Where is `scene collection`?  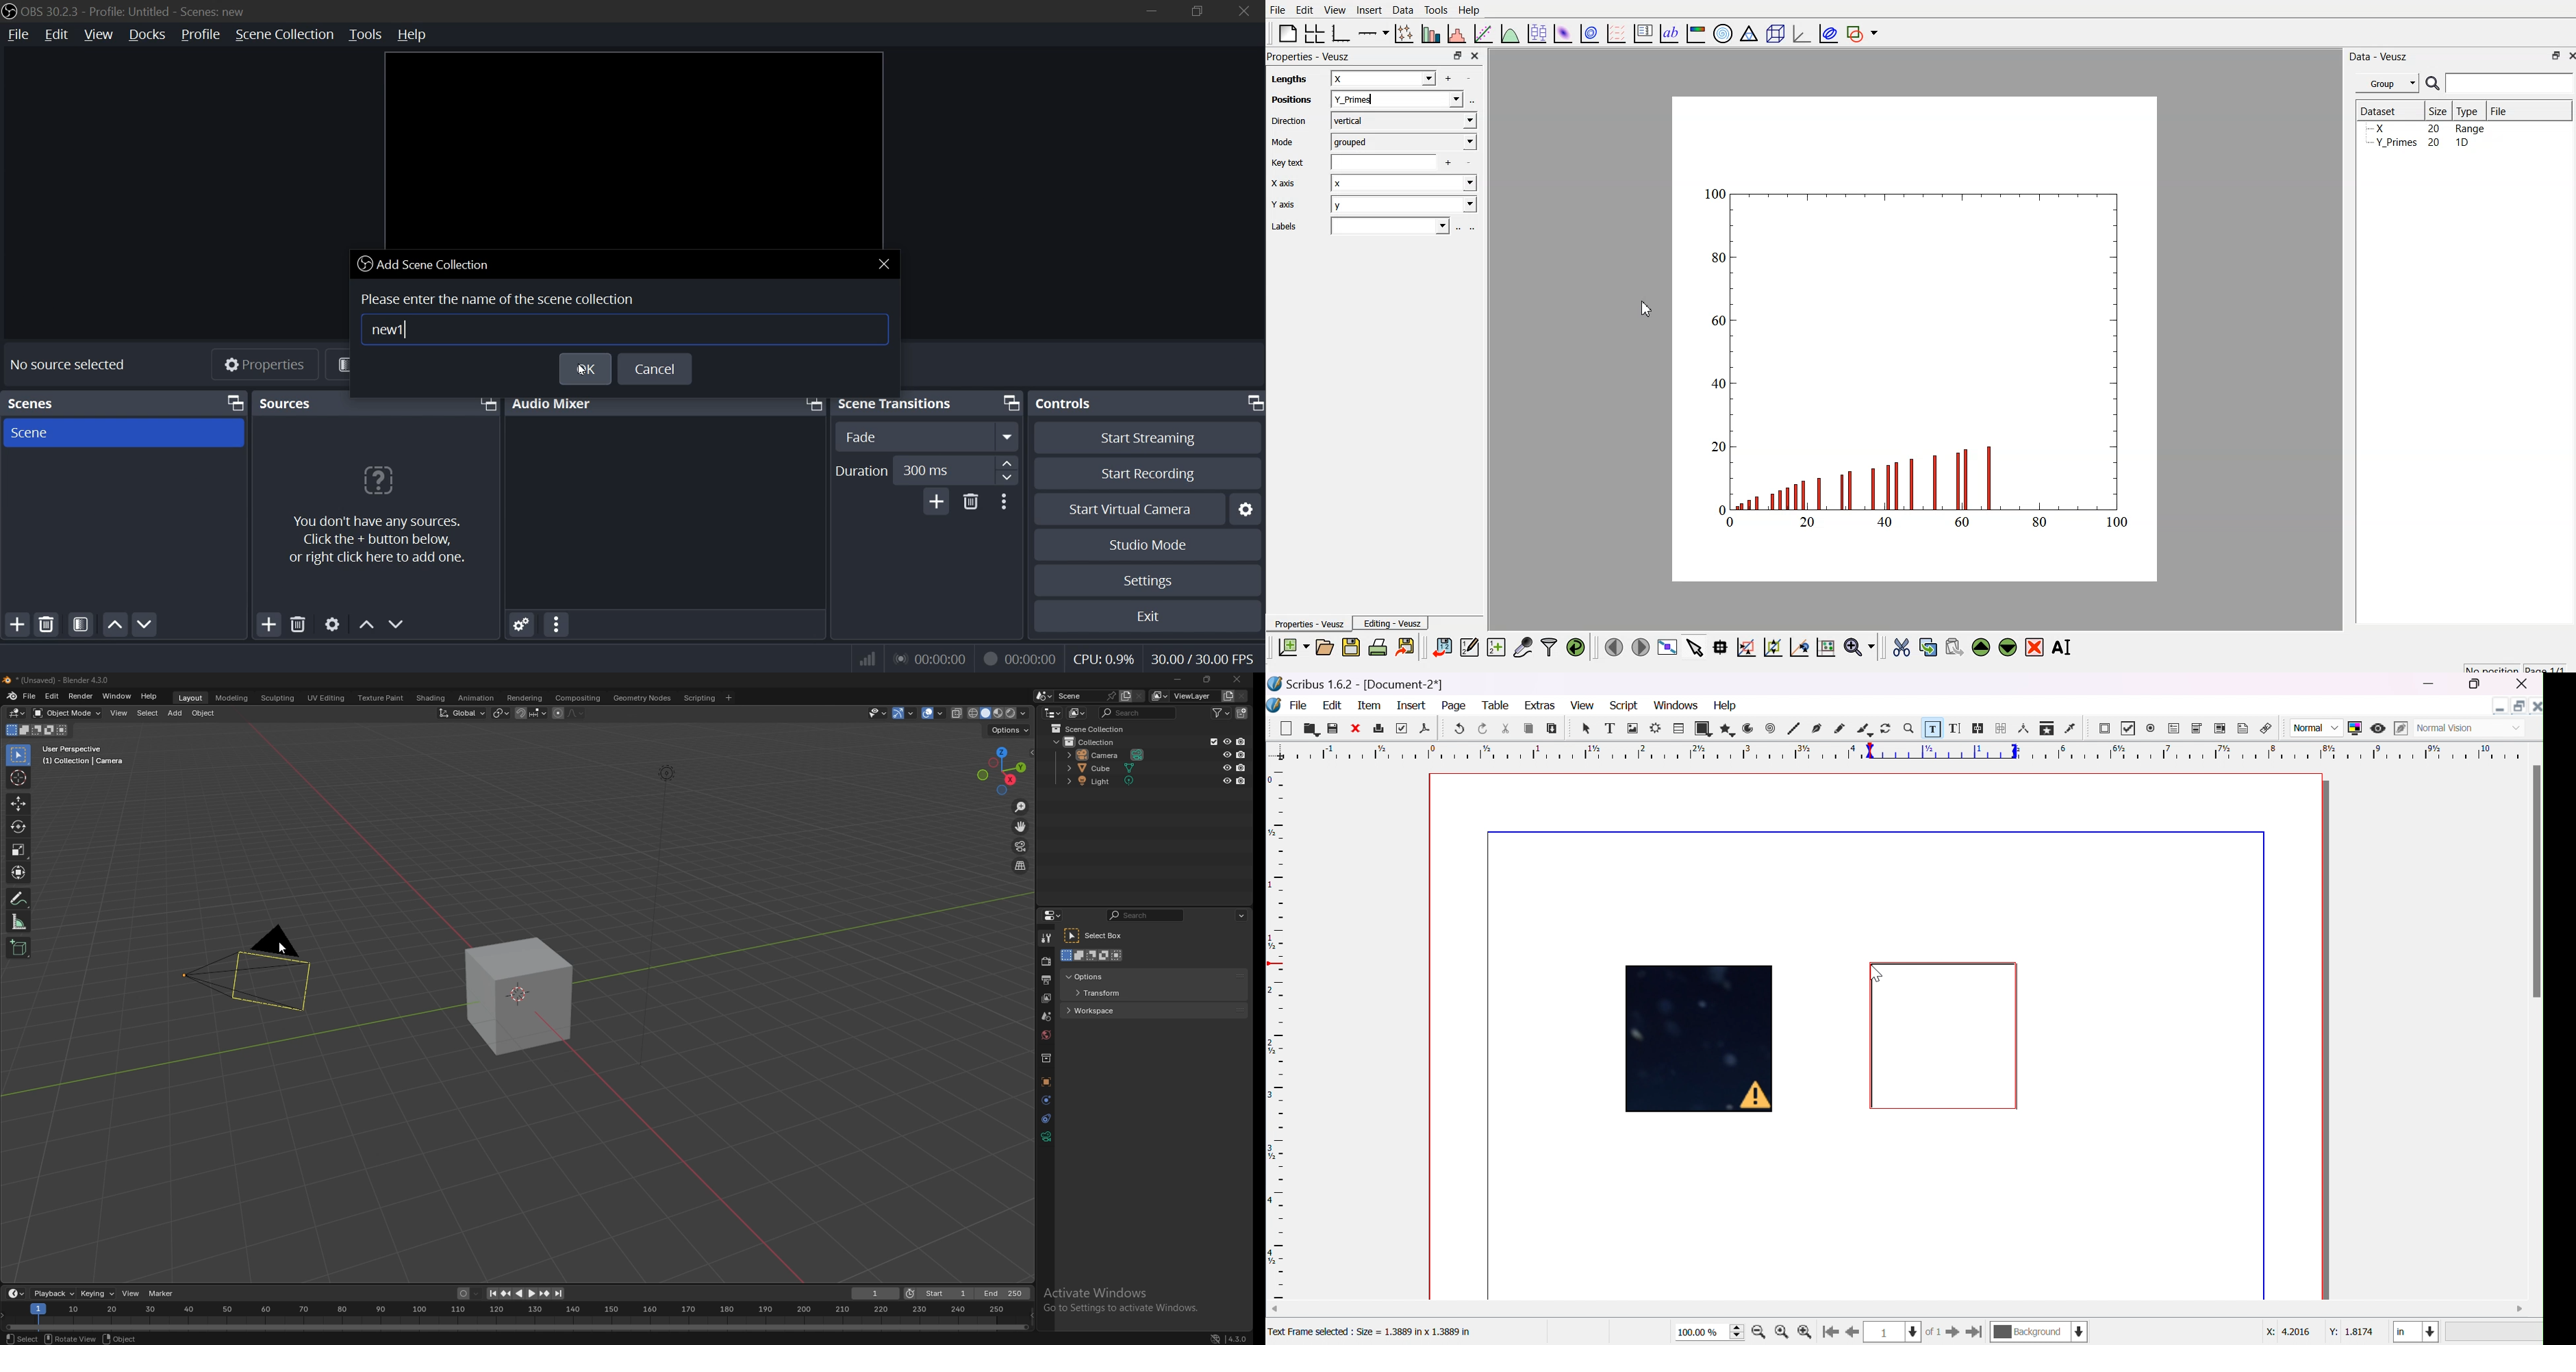
scene collection is located at coordinates (283, 34).